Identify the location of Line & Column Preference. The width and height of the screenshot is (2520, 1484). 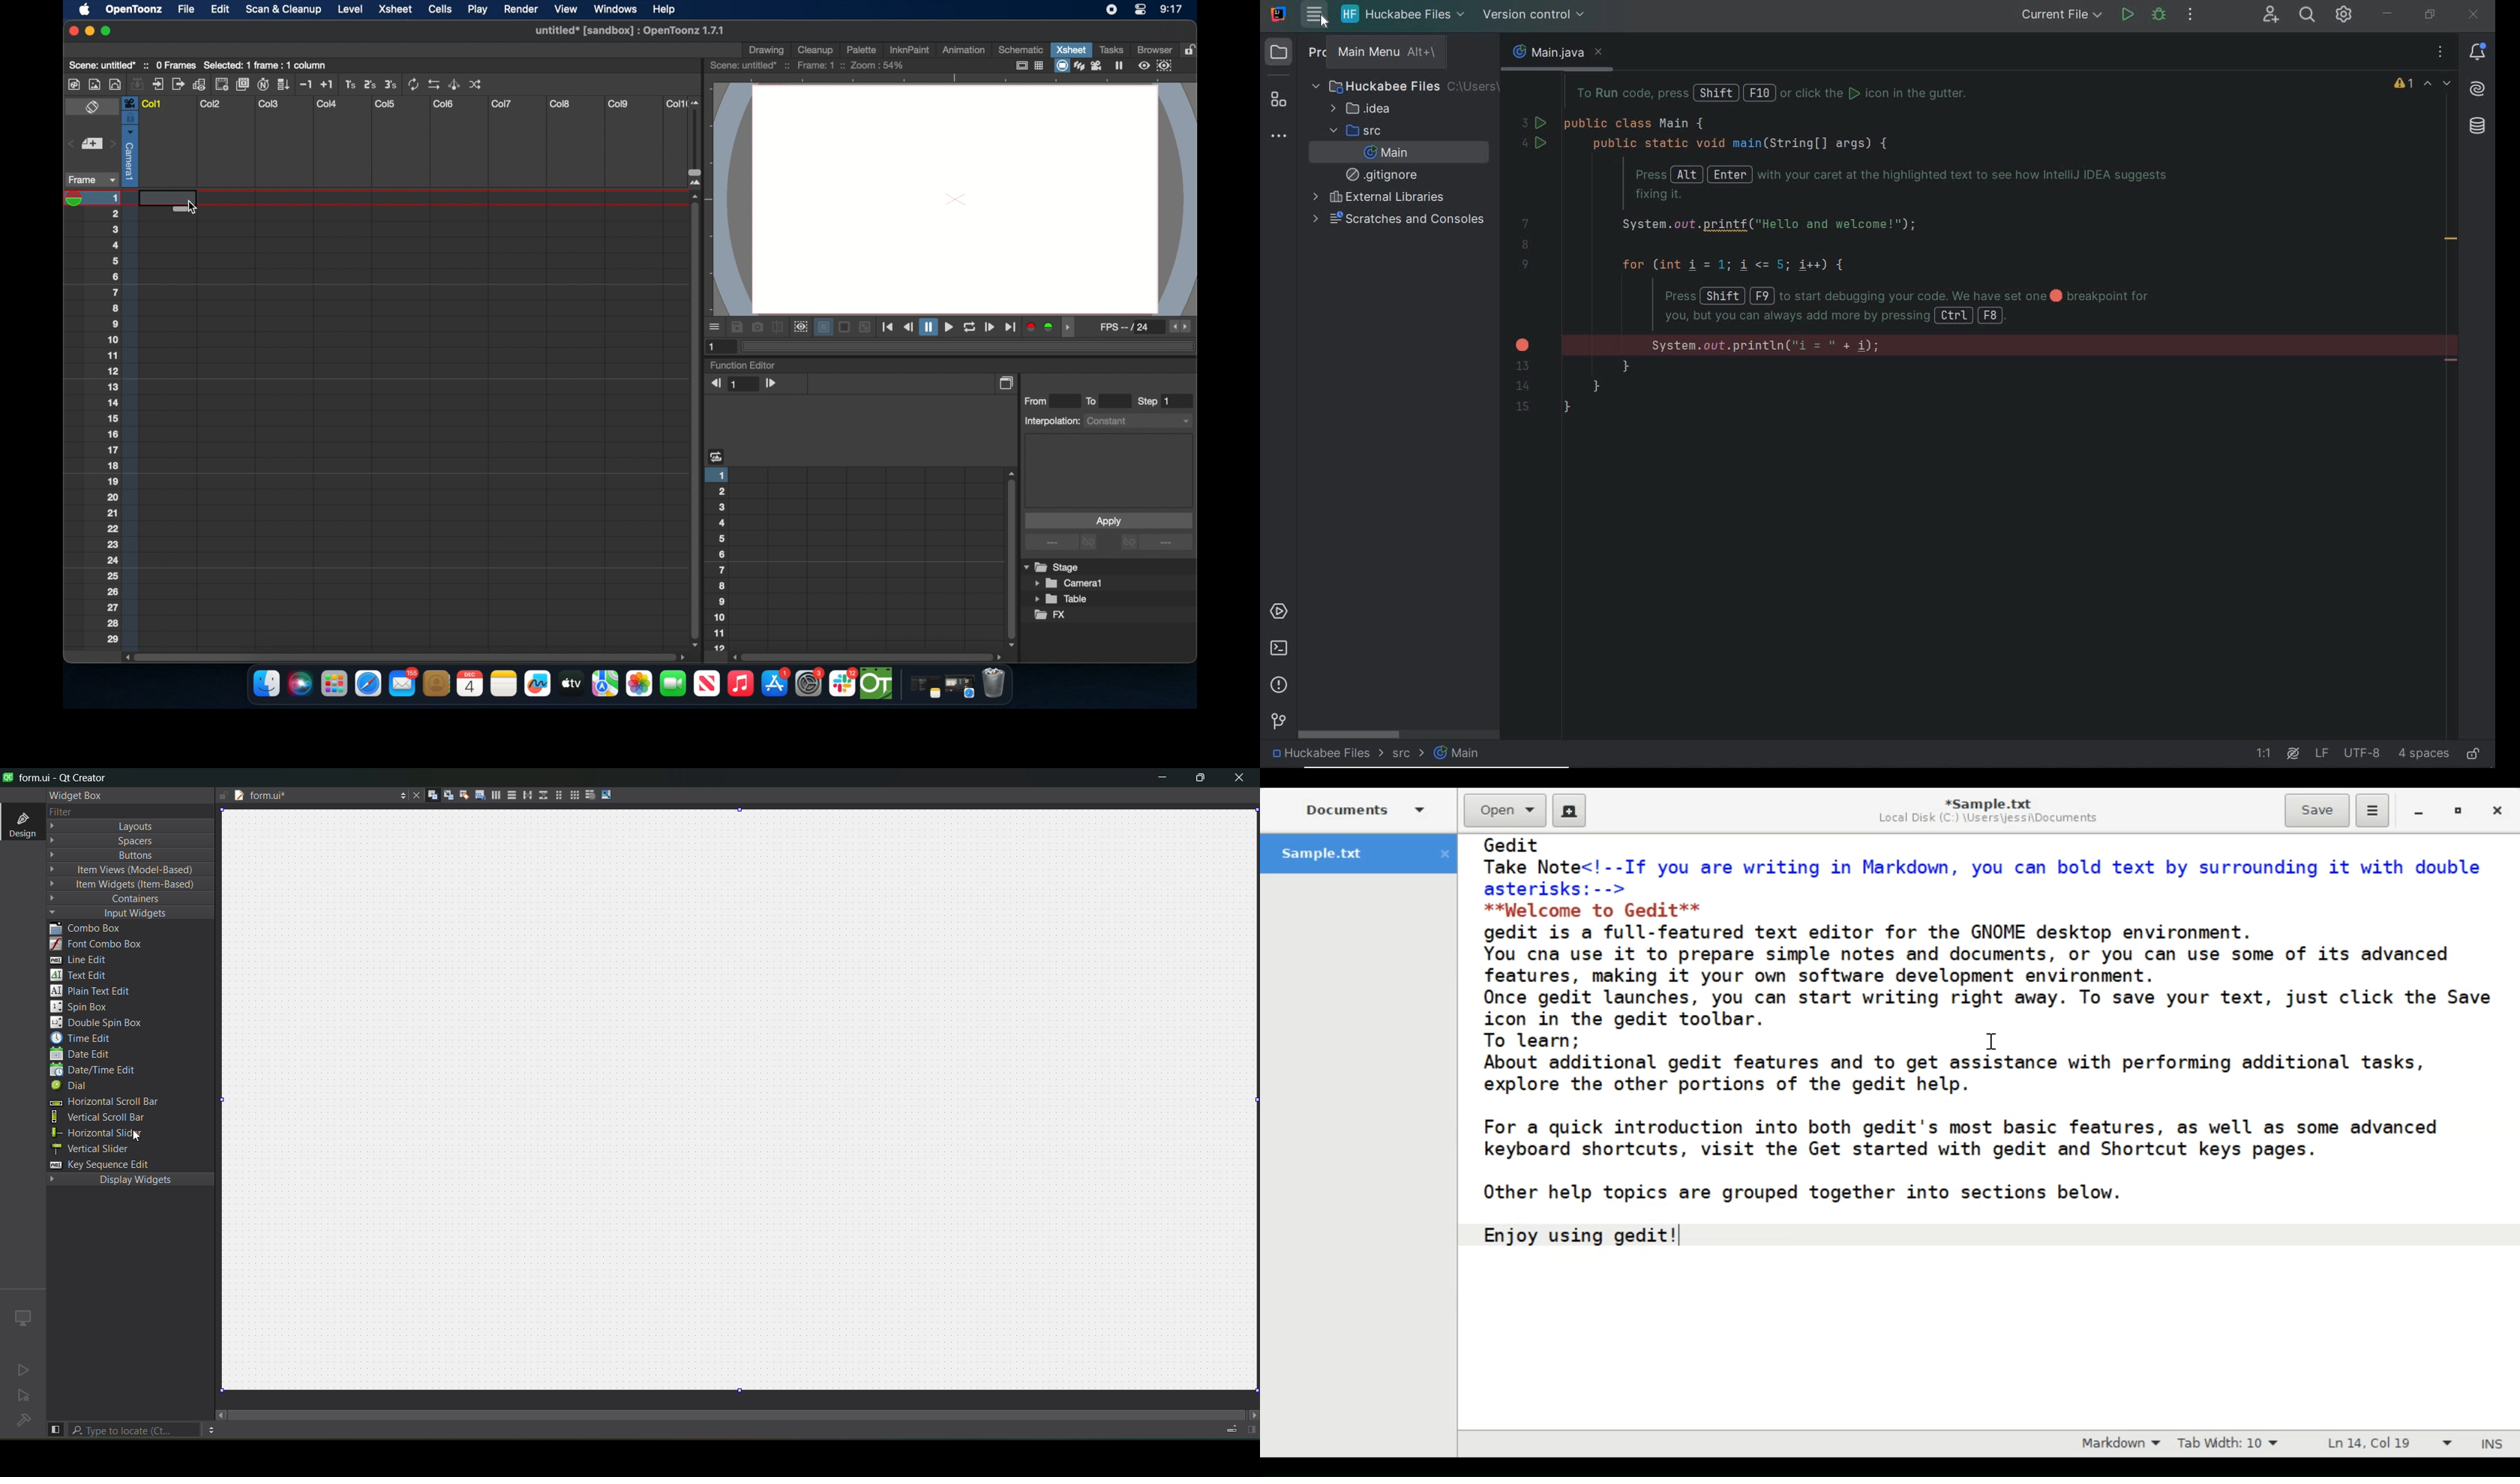
(2387, 1443).